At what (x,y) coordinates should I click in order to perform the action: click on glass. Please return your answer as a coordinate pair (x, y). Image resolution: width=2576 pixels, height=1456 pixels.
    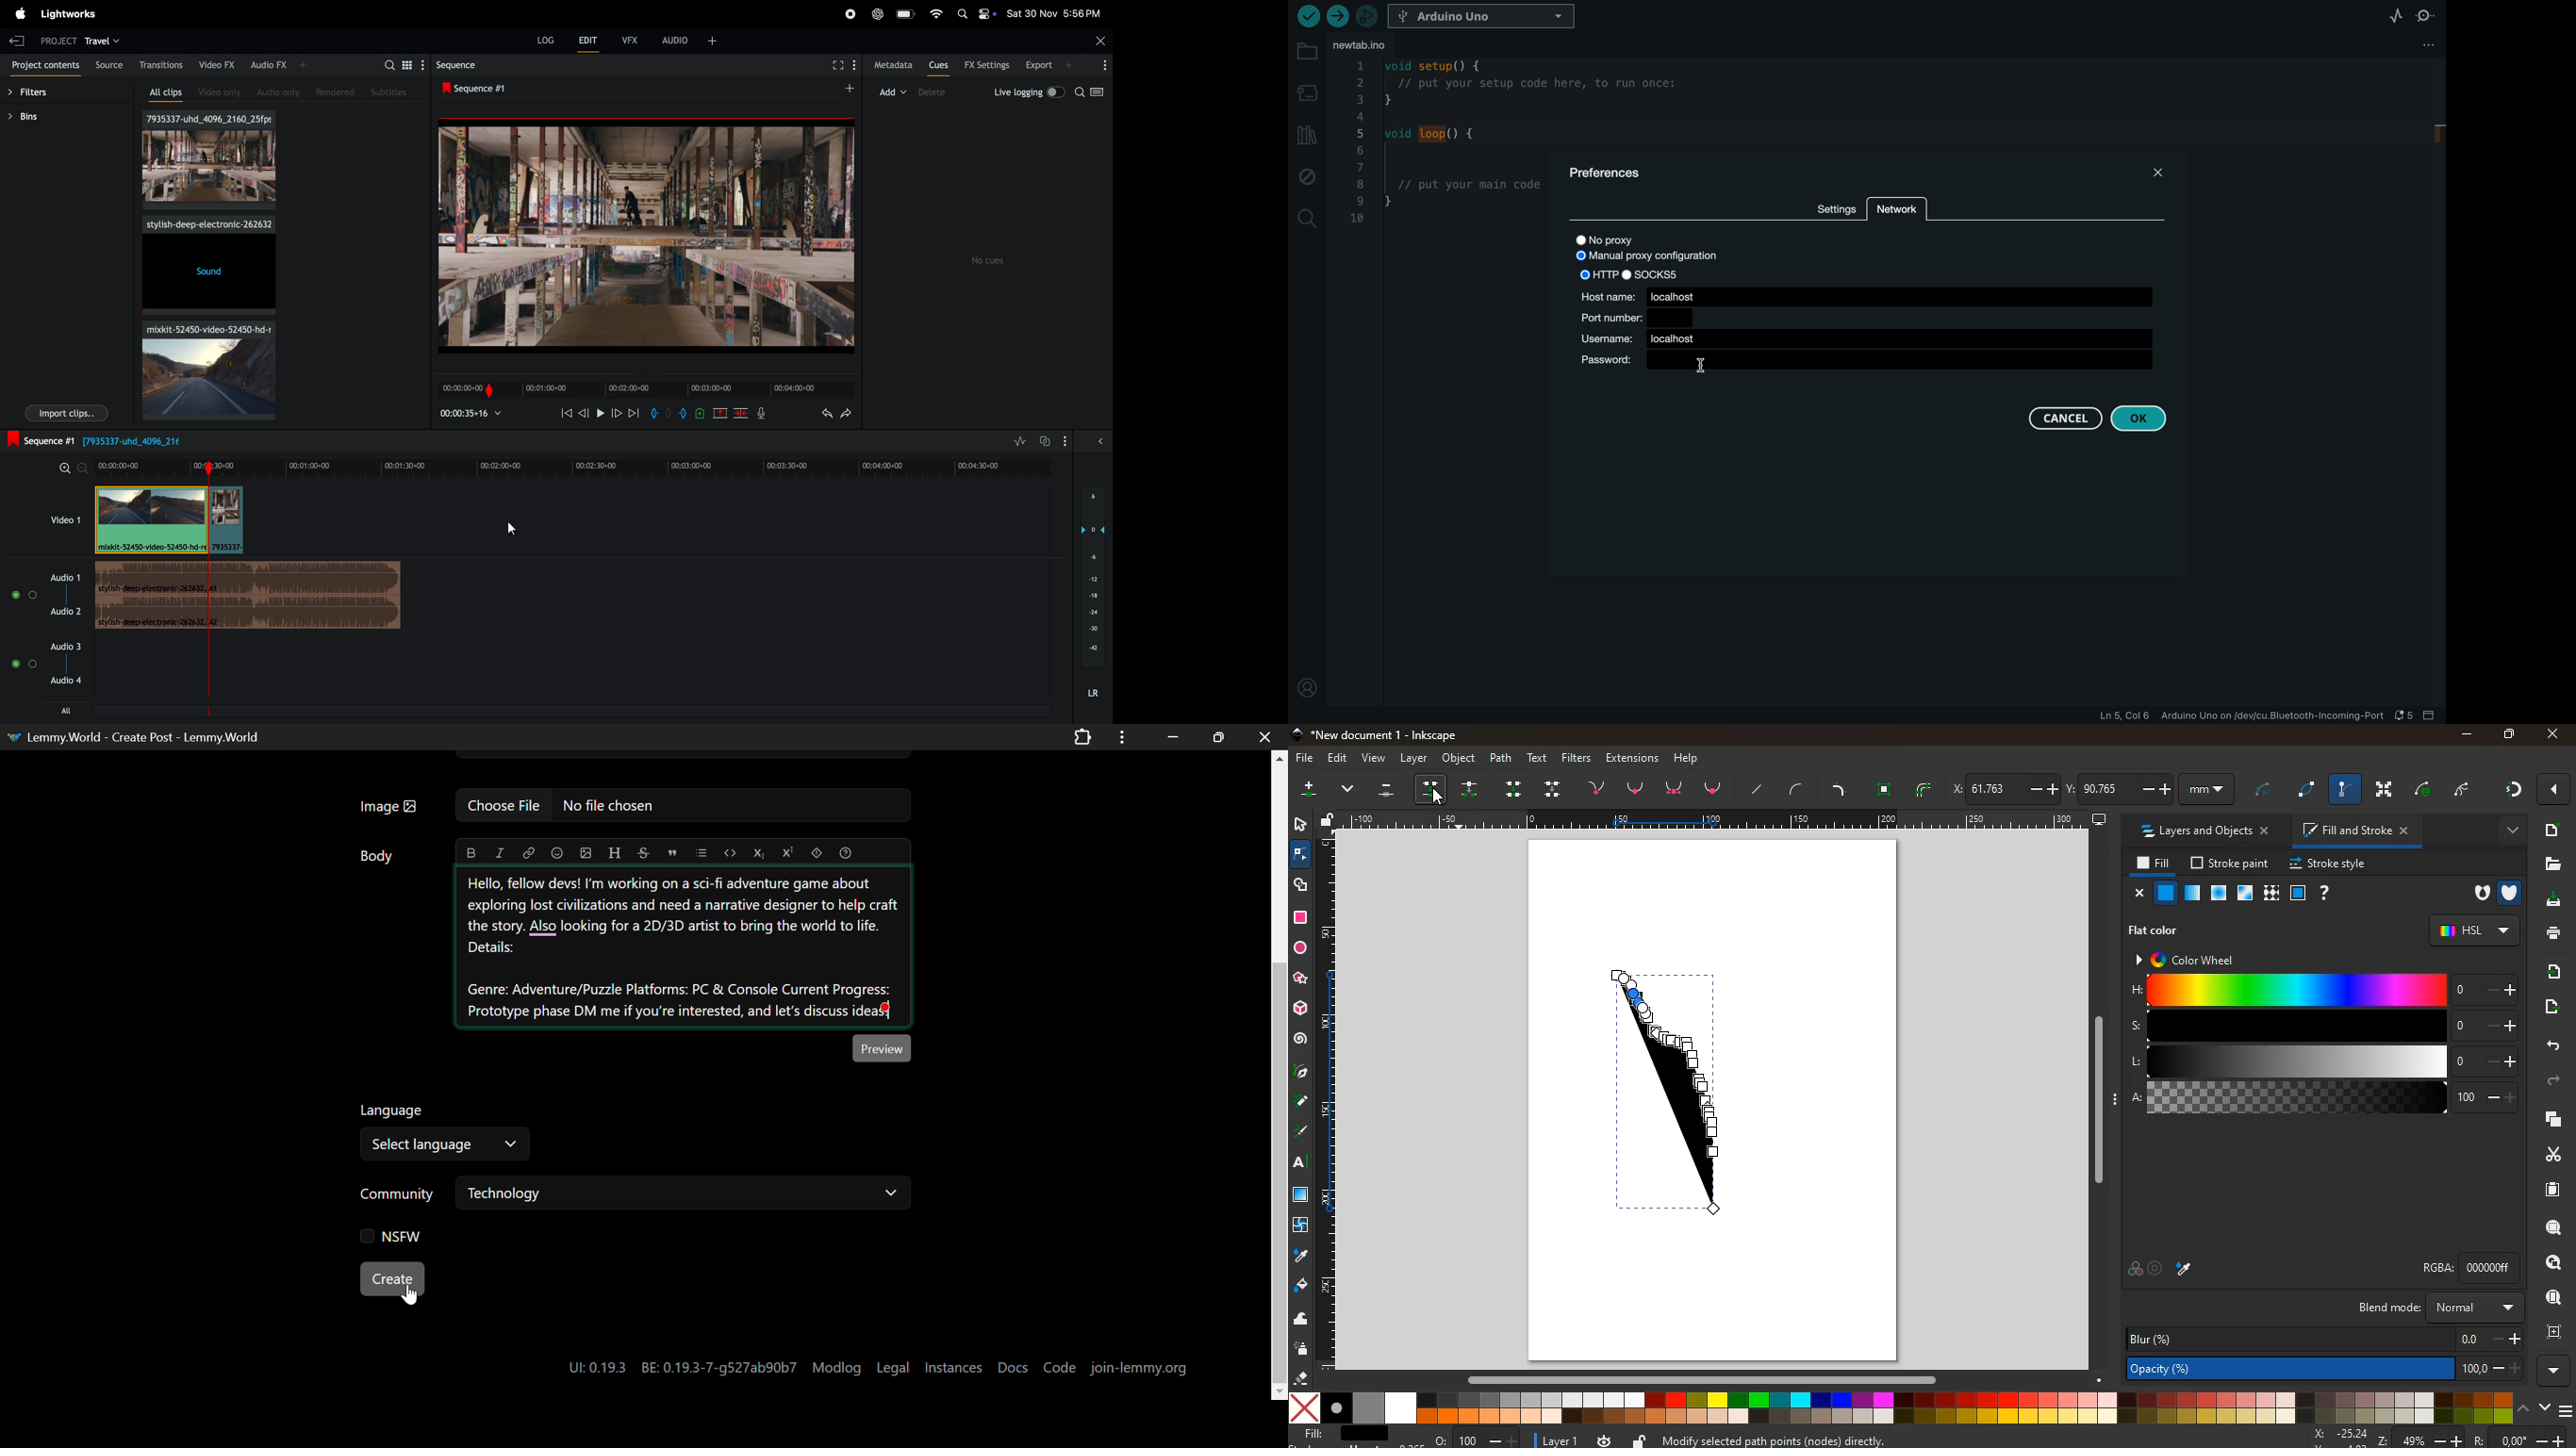
    Looking at the image, I should click on (2247, 894).